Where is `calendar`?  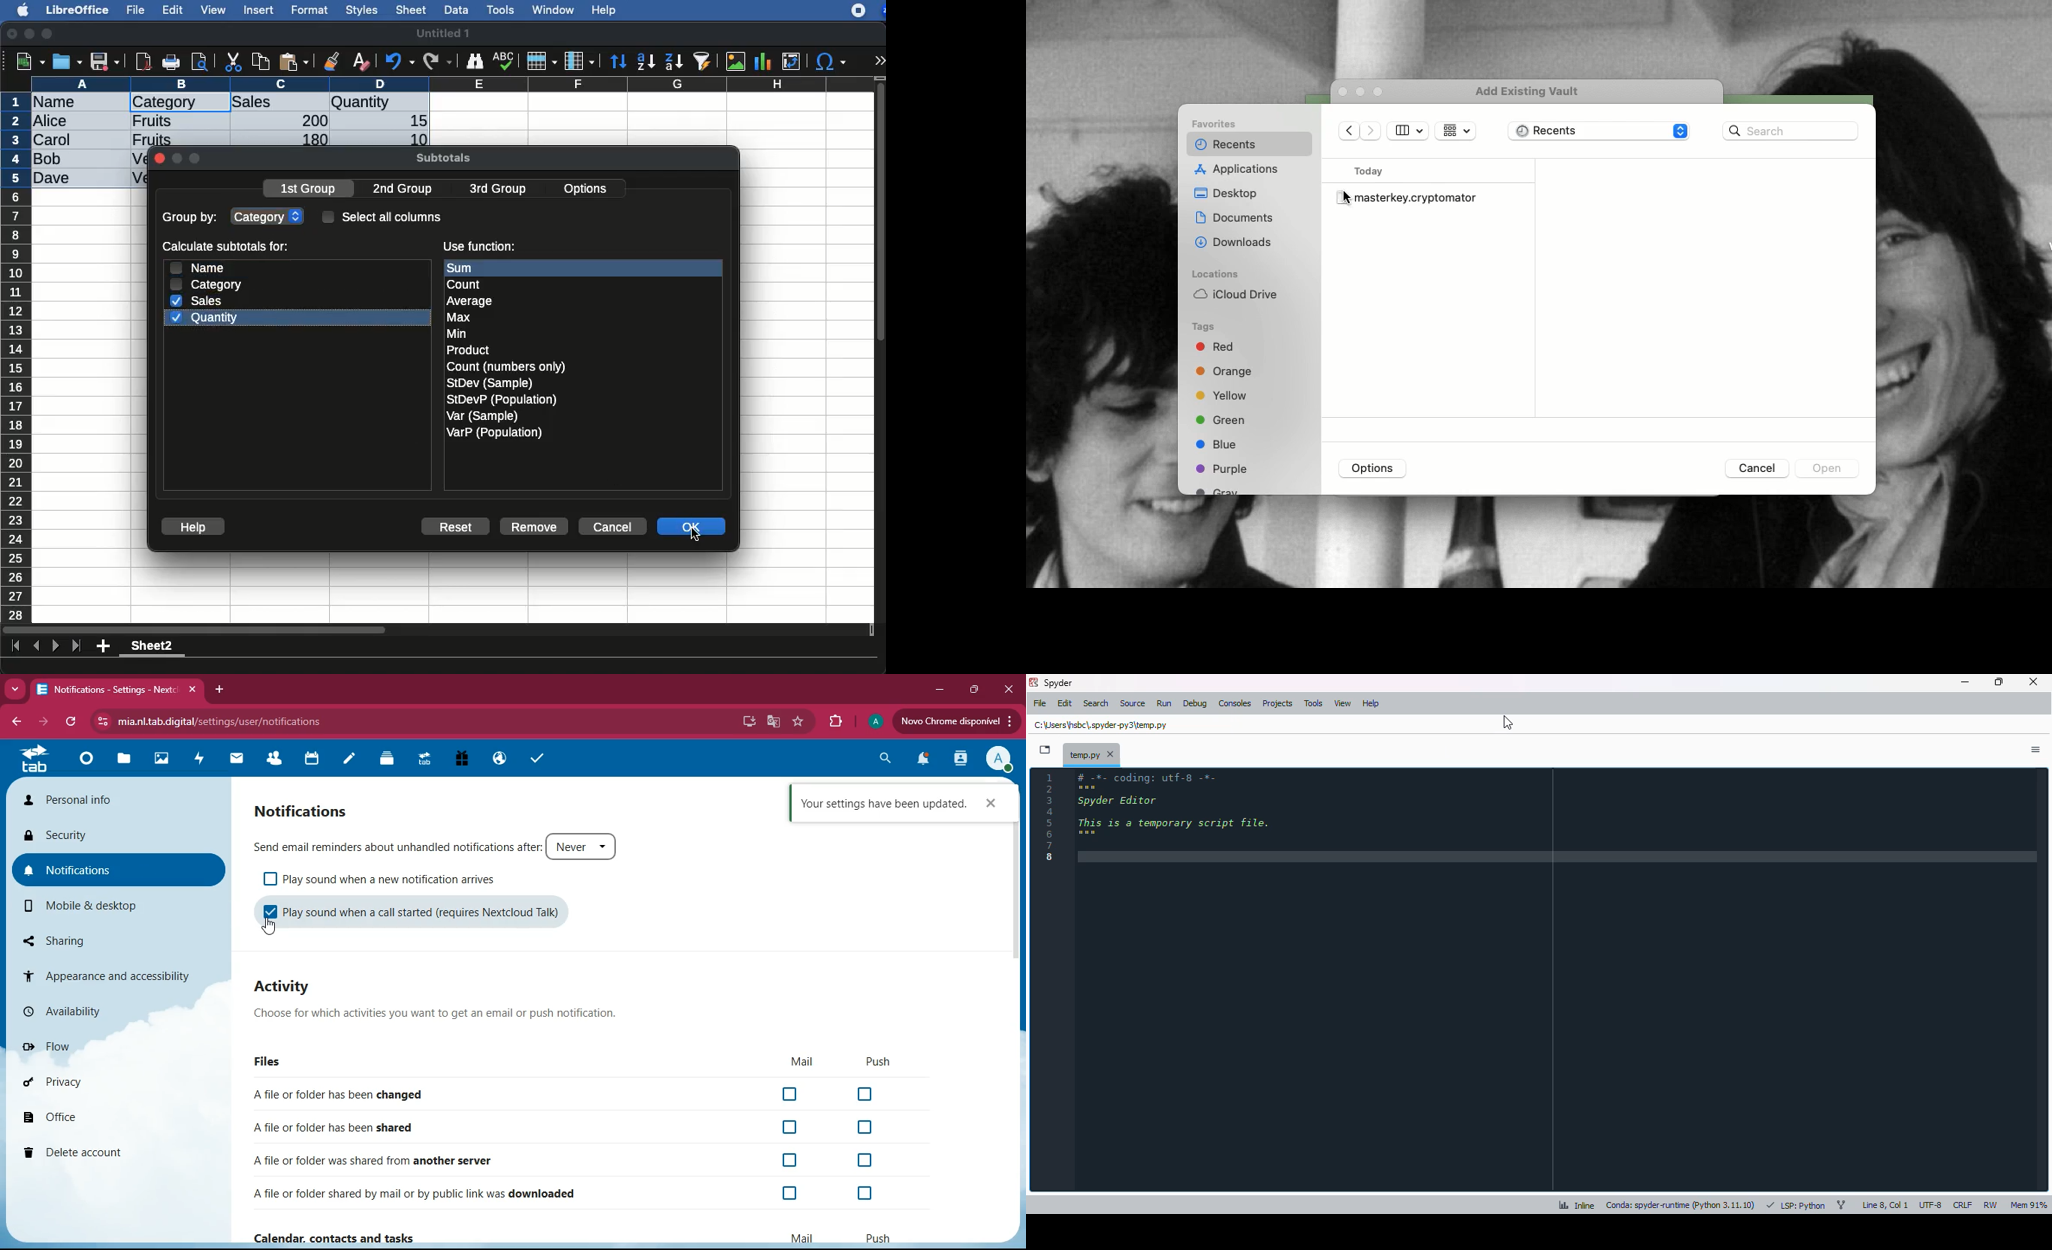
calendar is located at coordinates (313, 760).